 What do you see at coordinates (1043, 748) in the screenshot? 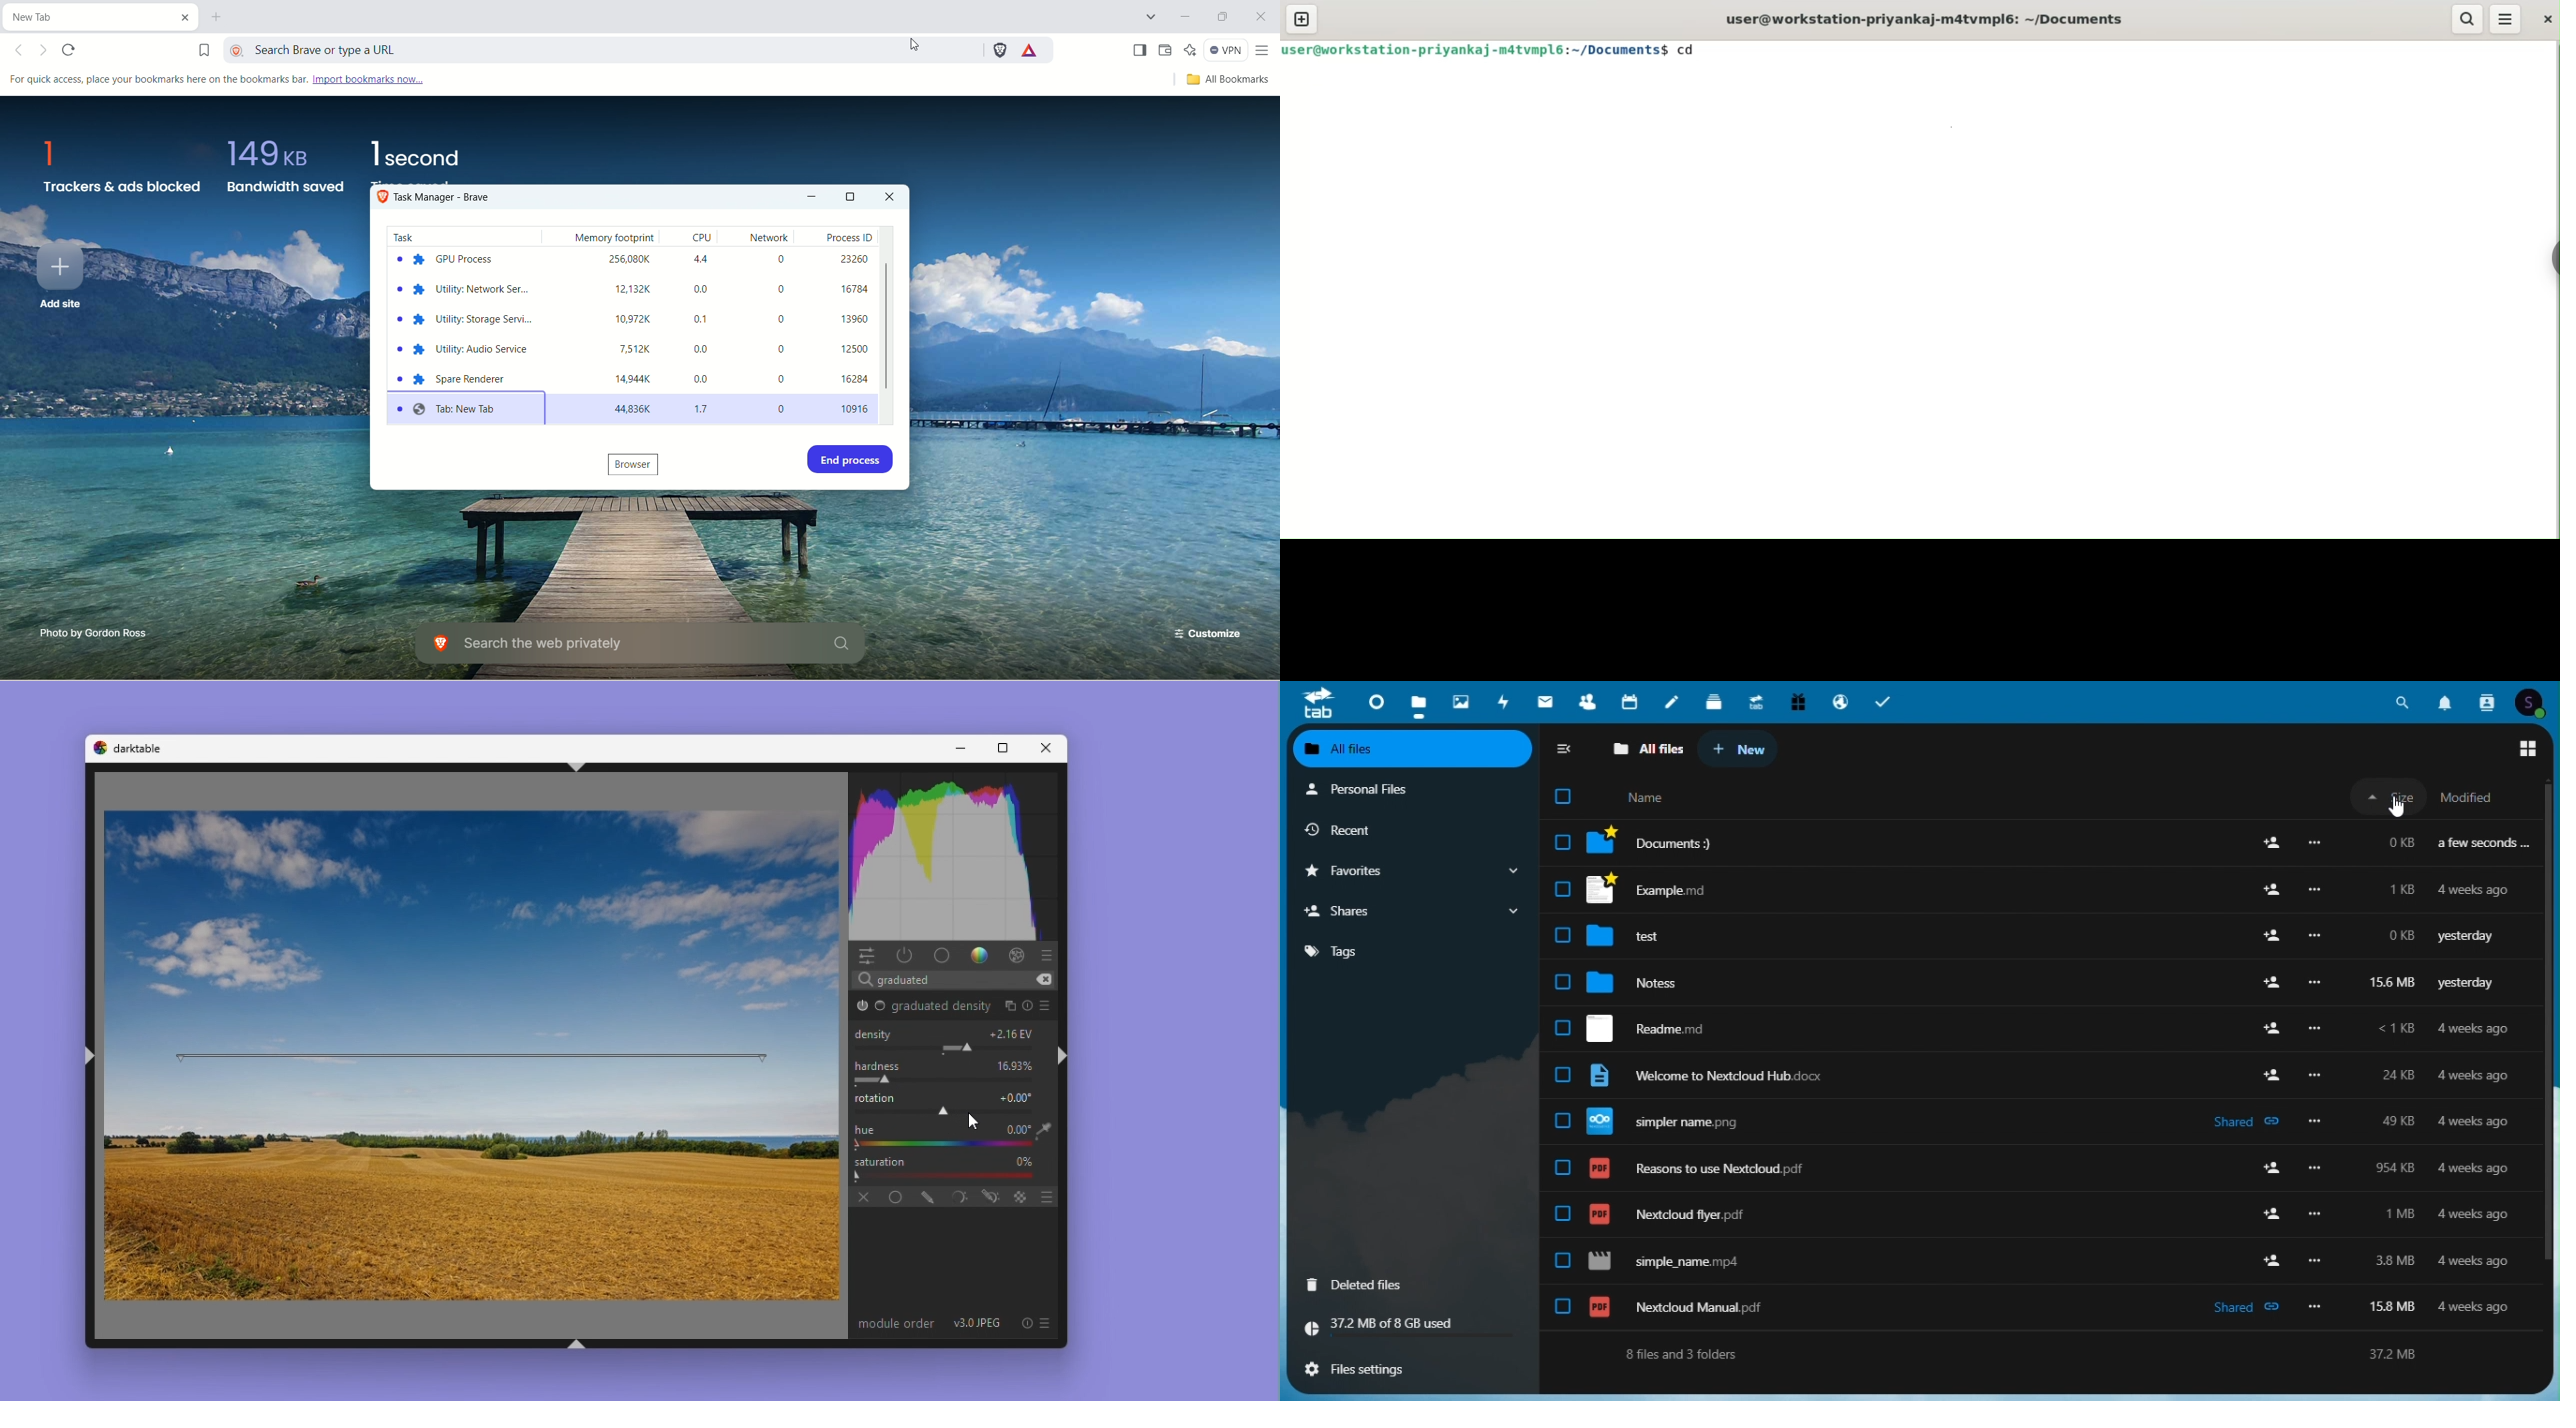
I see `Close` at bounding box center [1043, 748].